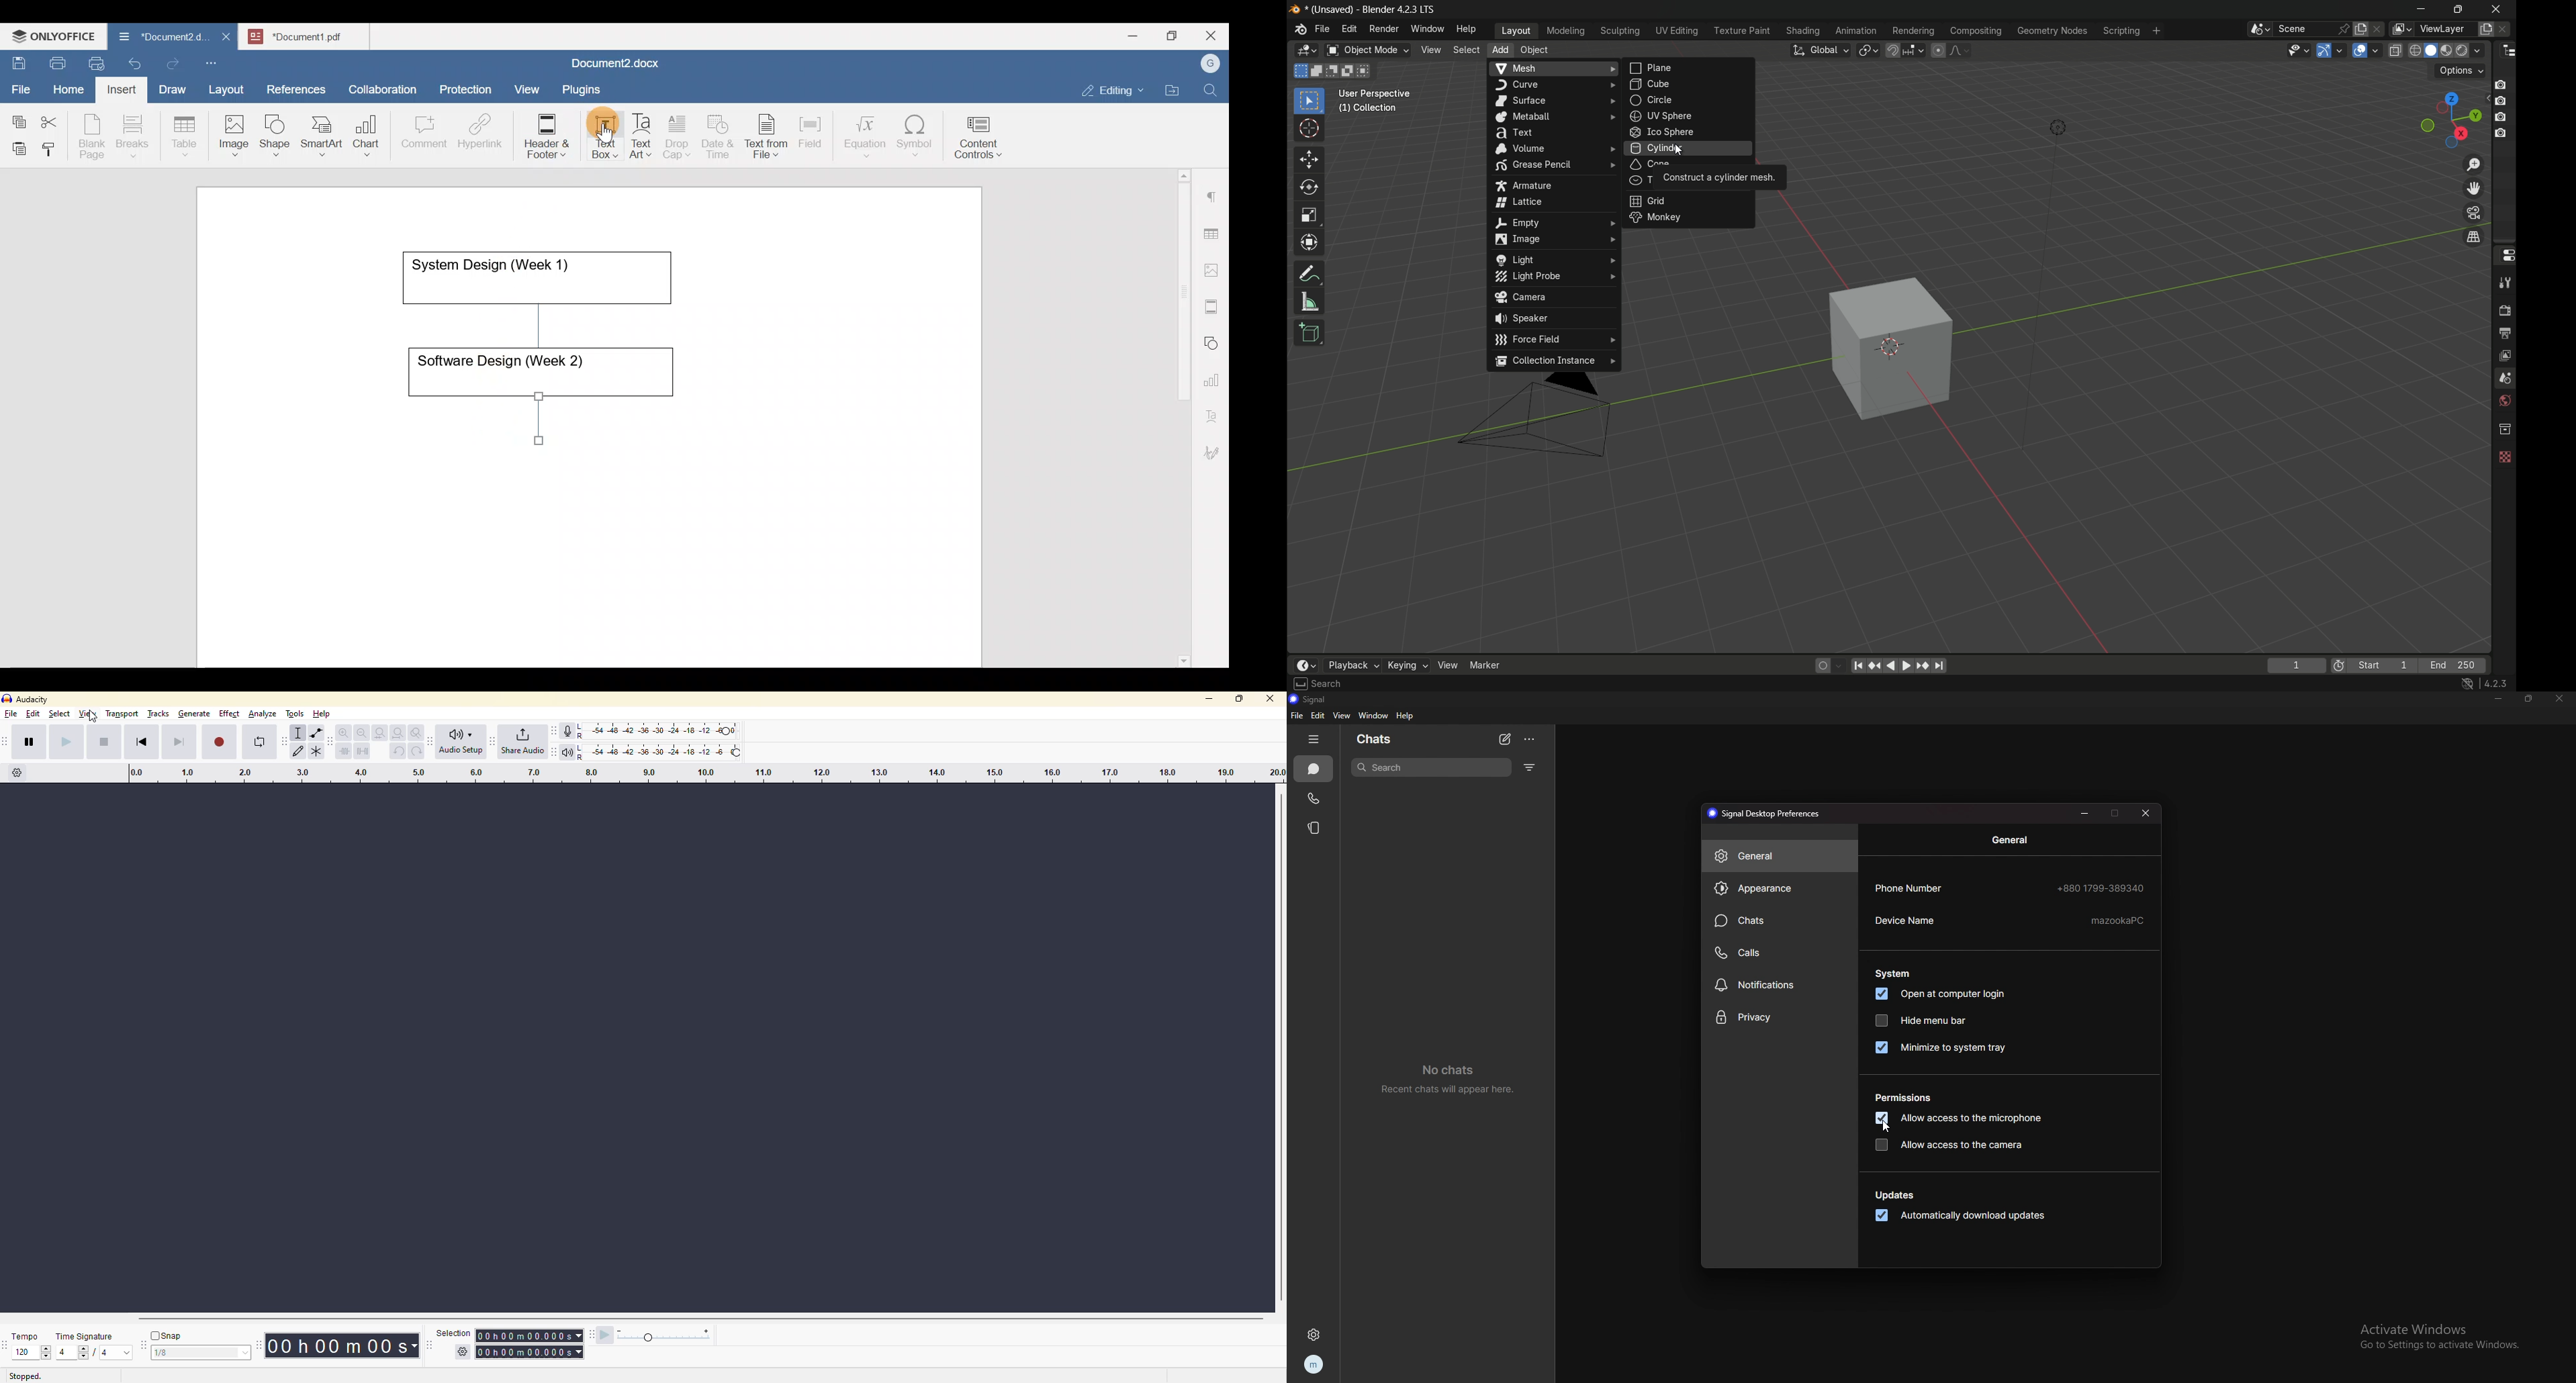 The width and height of the screenshot is (2576, 1400). What do you see at coordinates (1938, 51) in the screenshot?
I see `proportional editing object` at bounding box center [1938, 51].